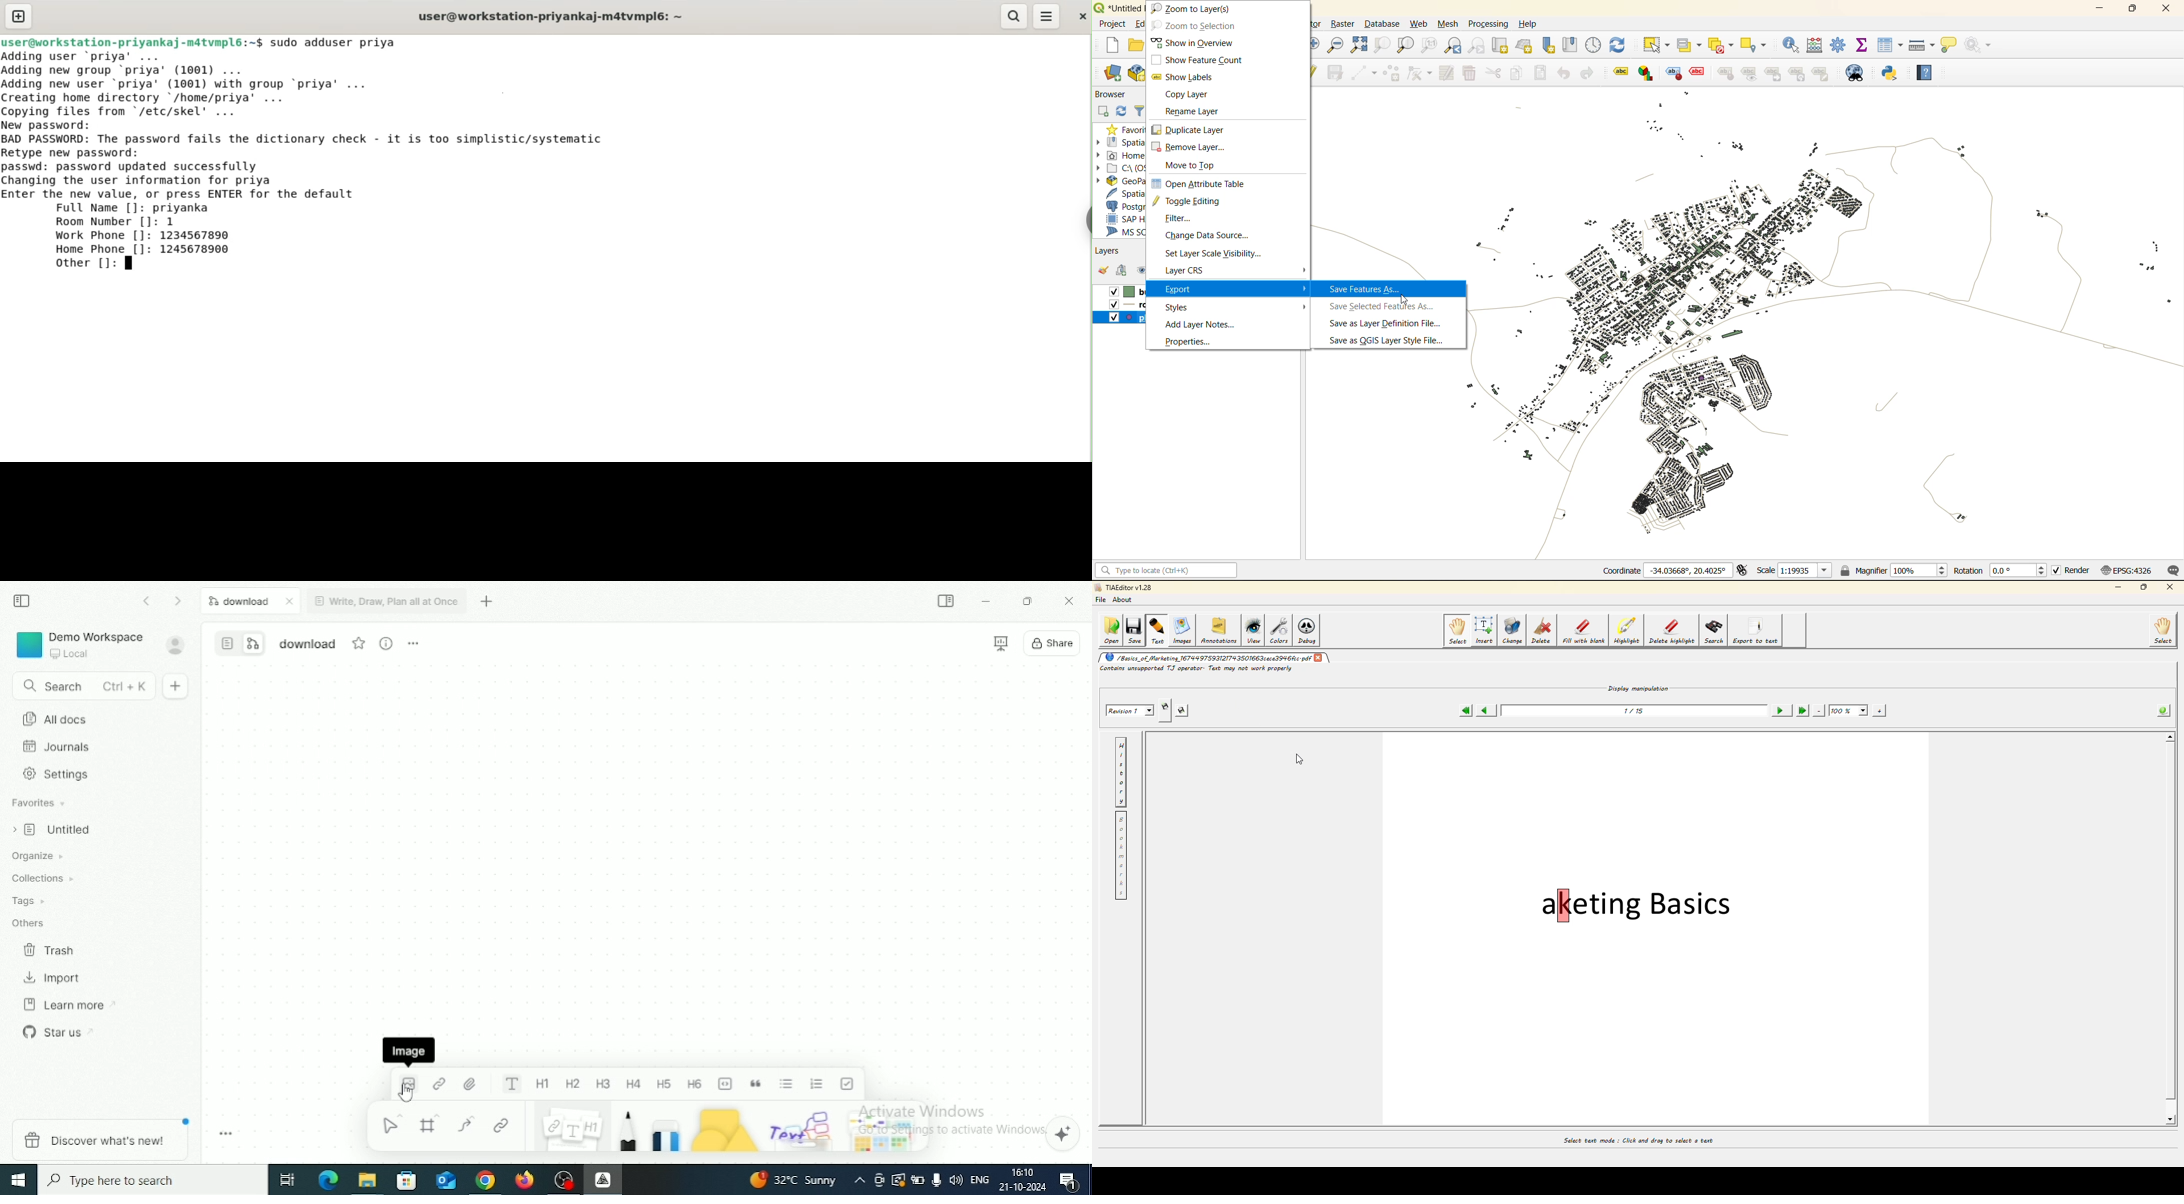 This screenshot has height=1204, width=2184. Describe the element at coordinates (1698, 73) in the screenshot. I see `toggle display of unplaced` at that location.